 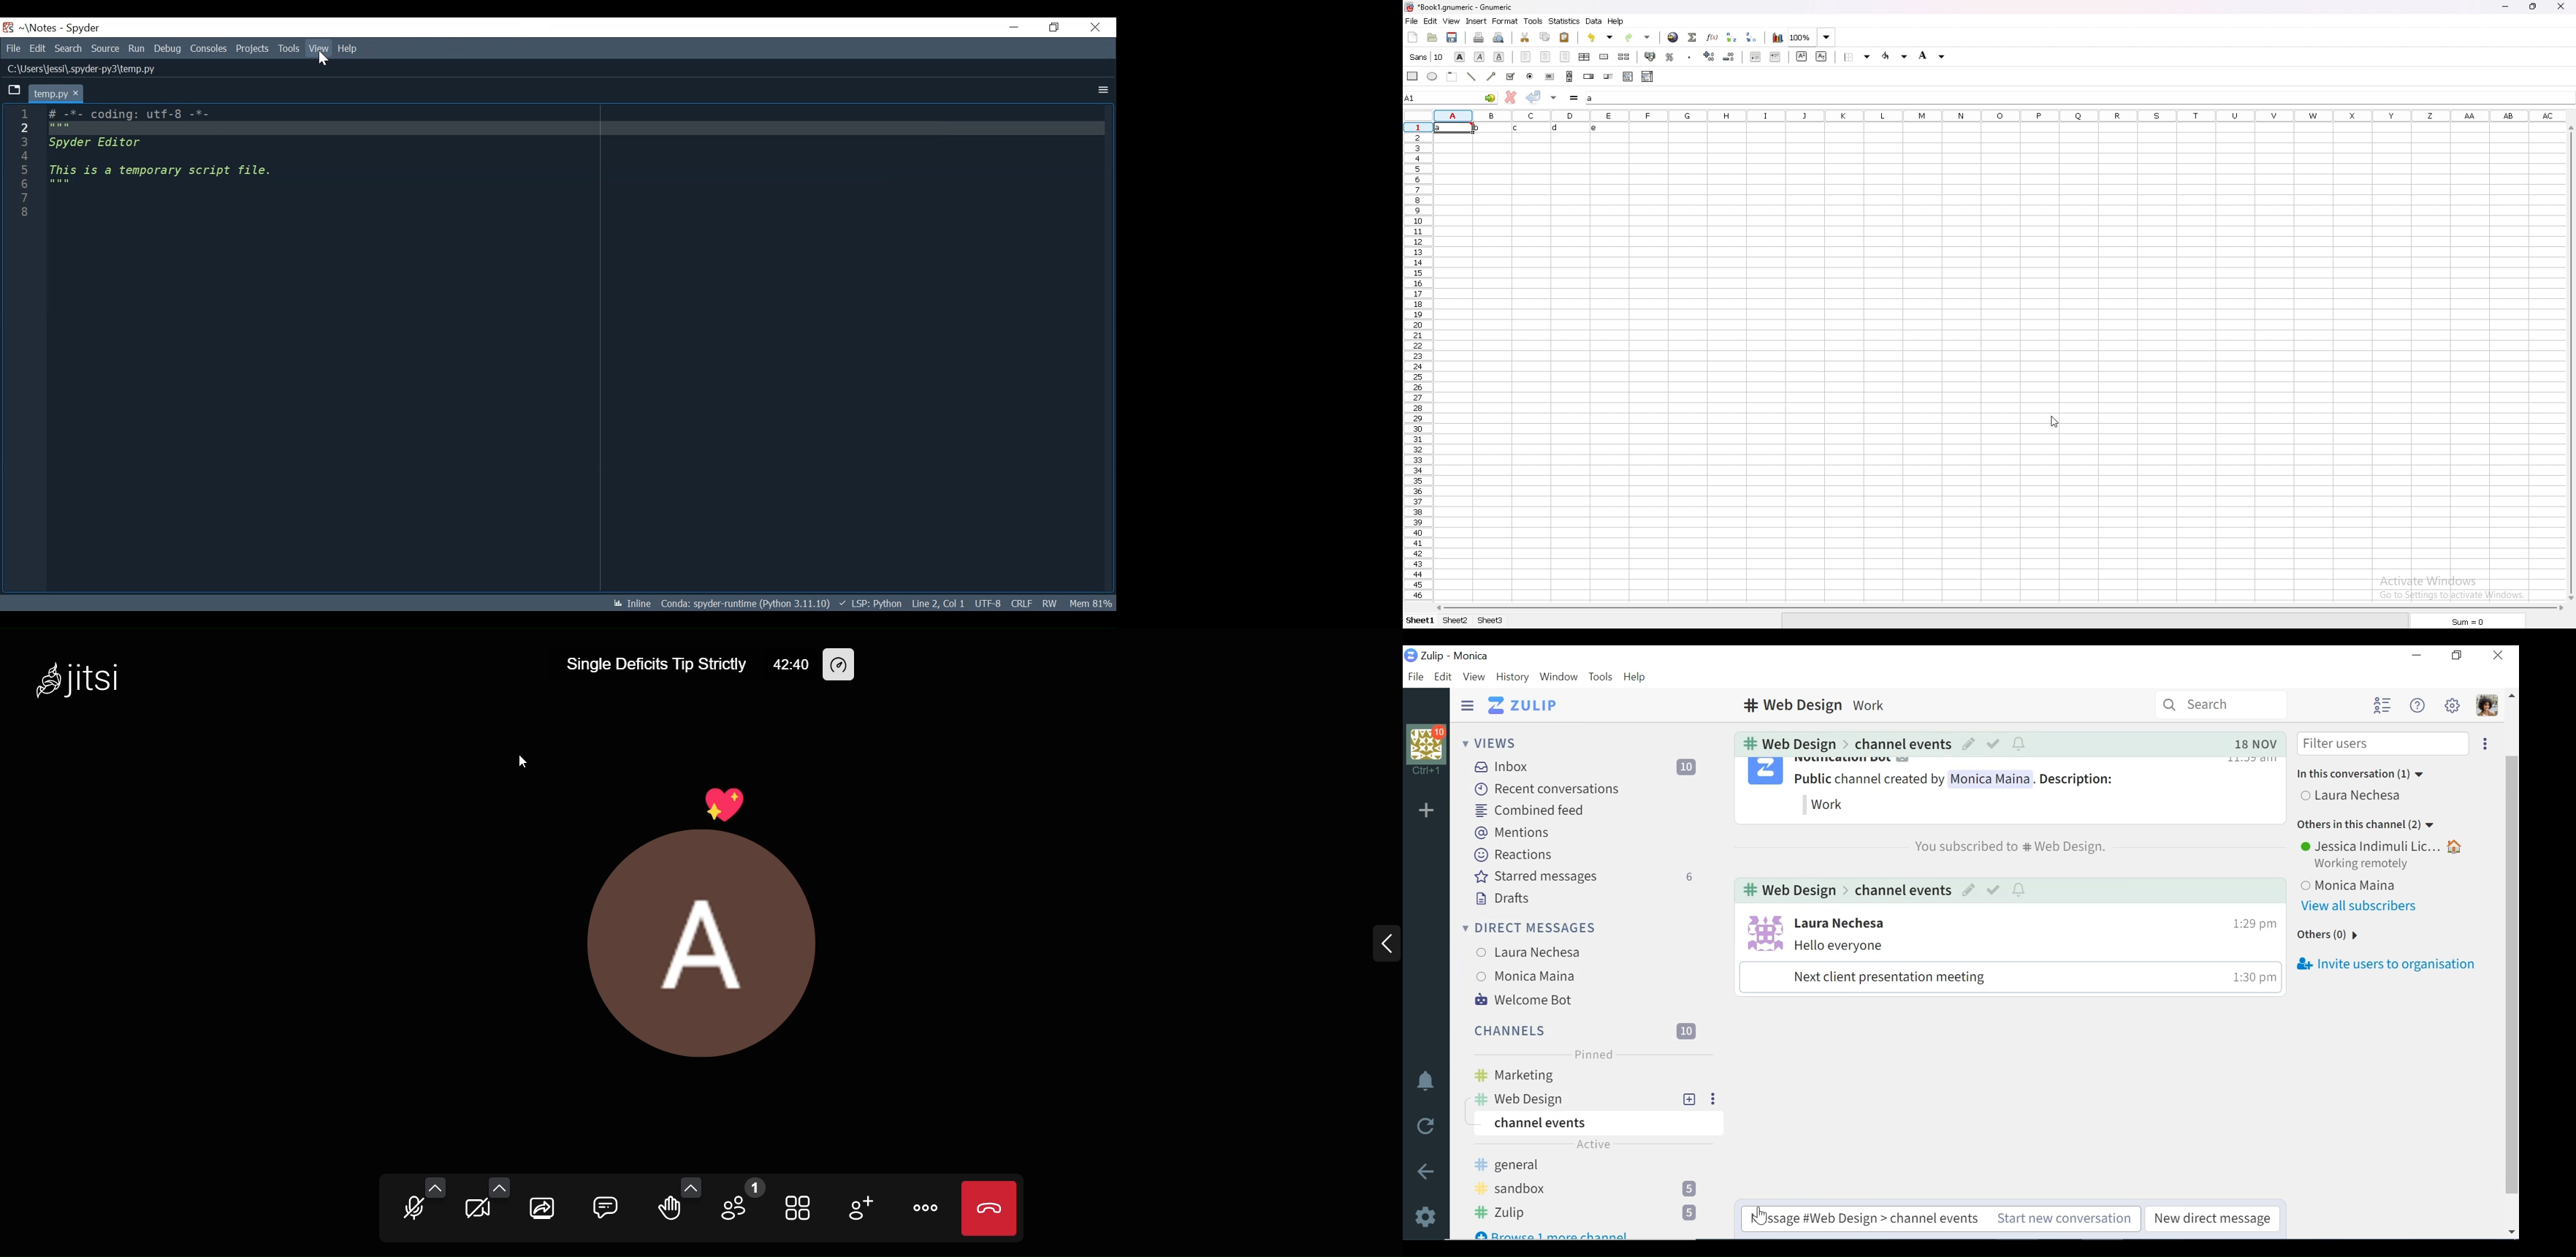 I want to click on format, so click(x=1505, y=21).